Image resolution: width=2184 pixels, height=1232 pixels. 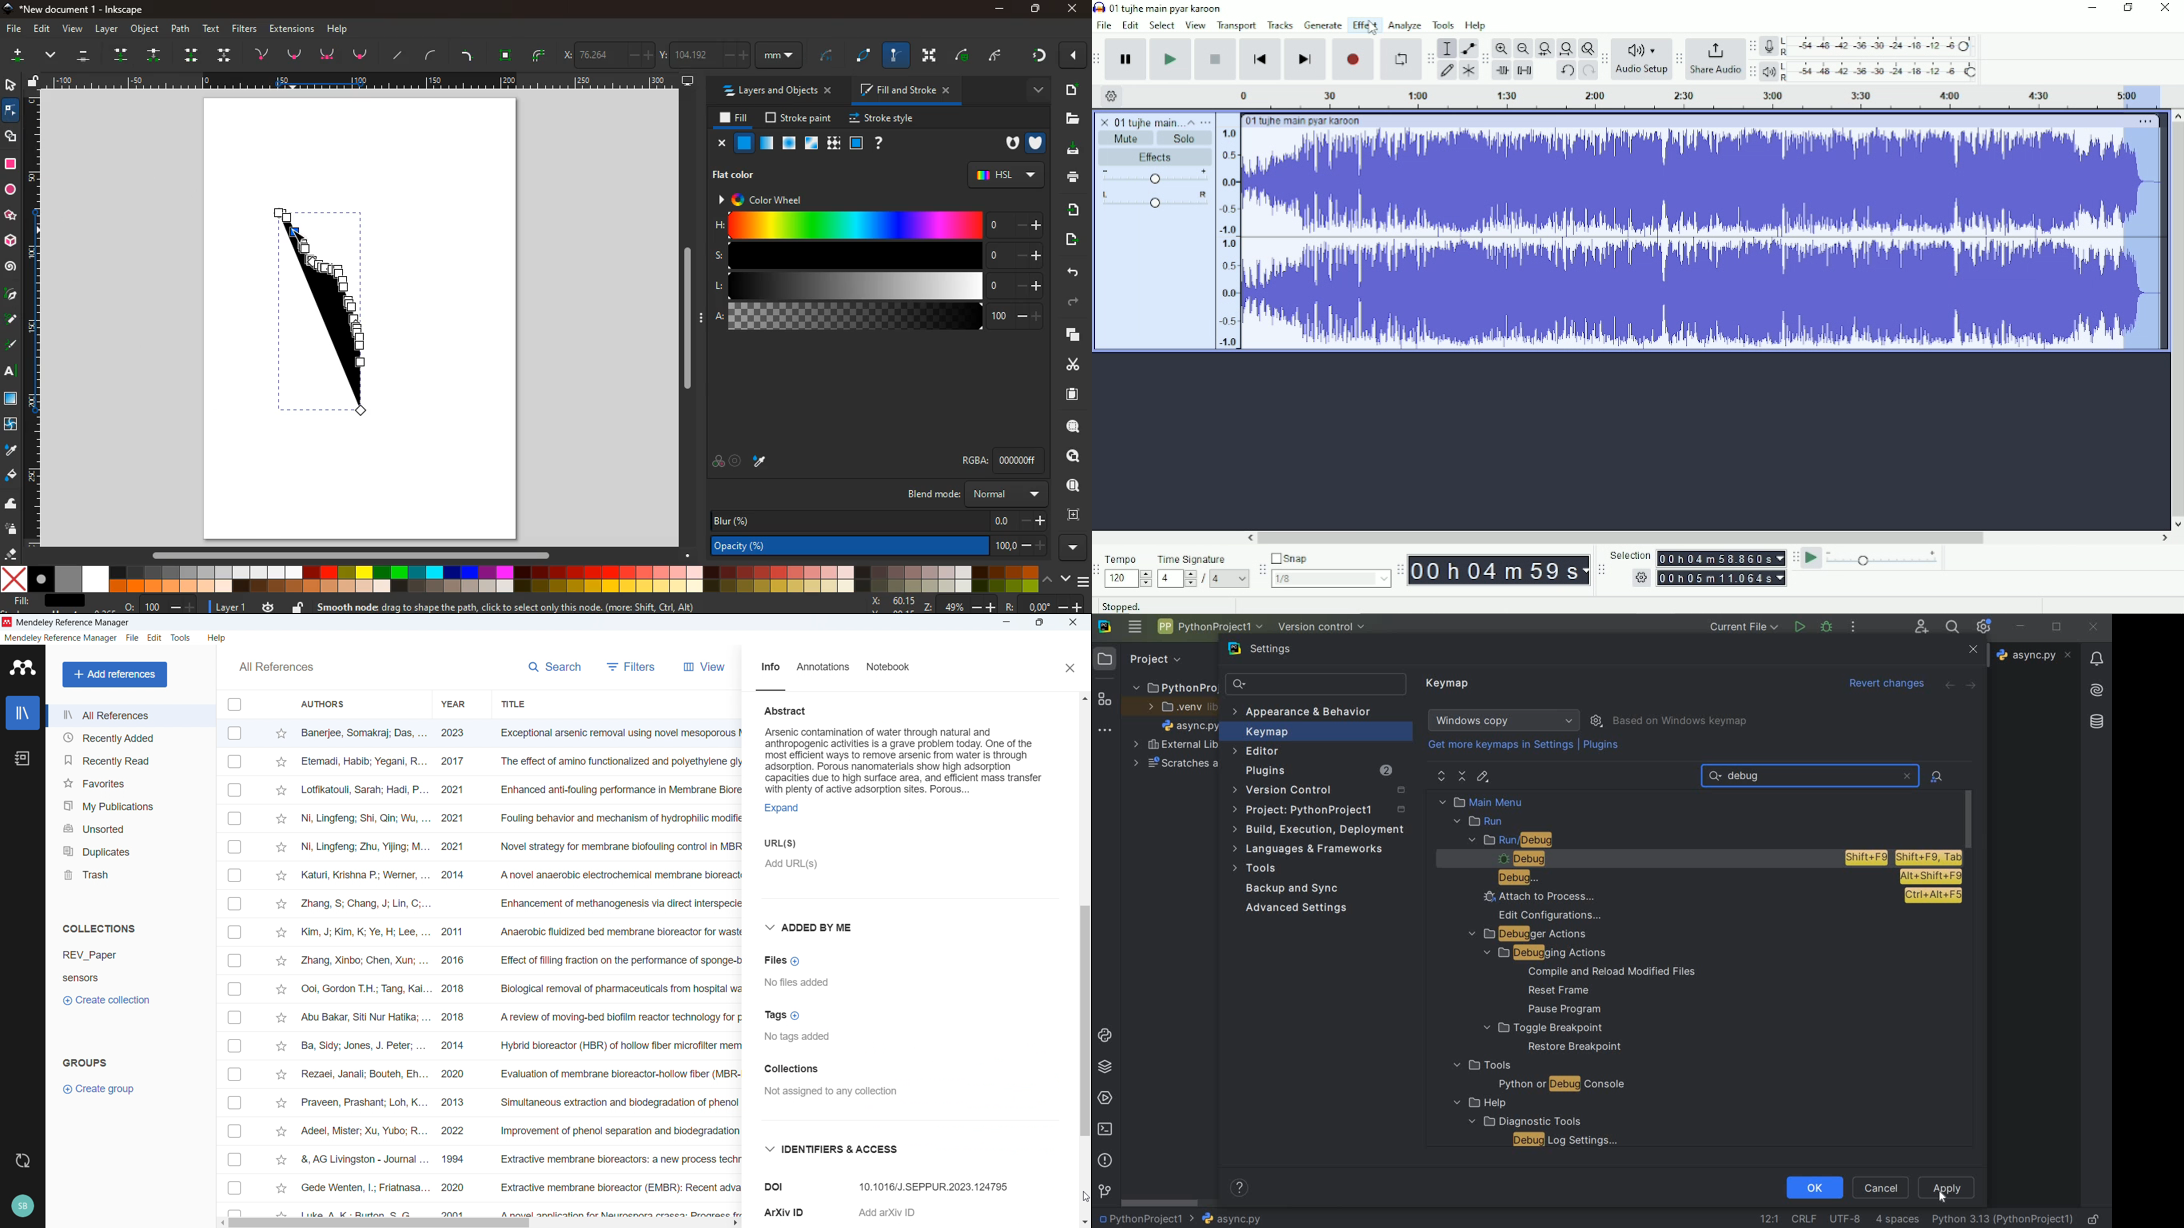 I want to click on backup and sync, so click(x=1293, y=890).